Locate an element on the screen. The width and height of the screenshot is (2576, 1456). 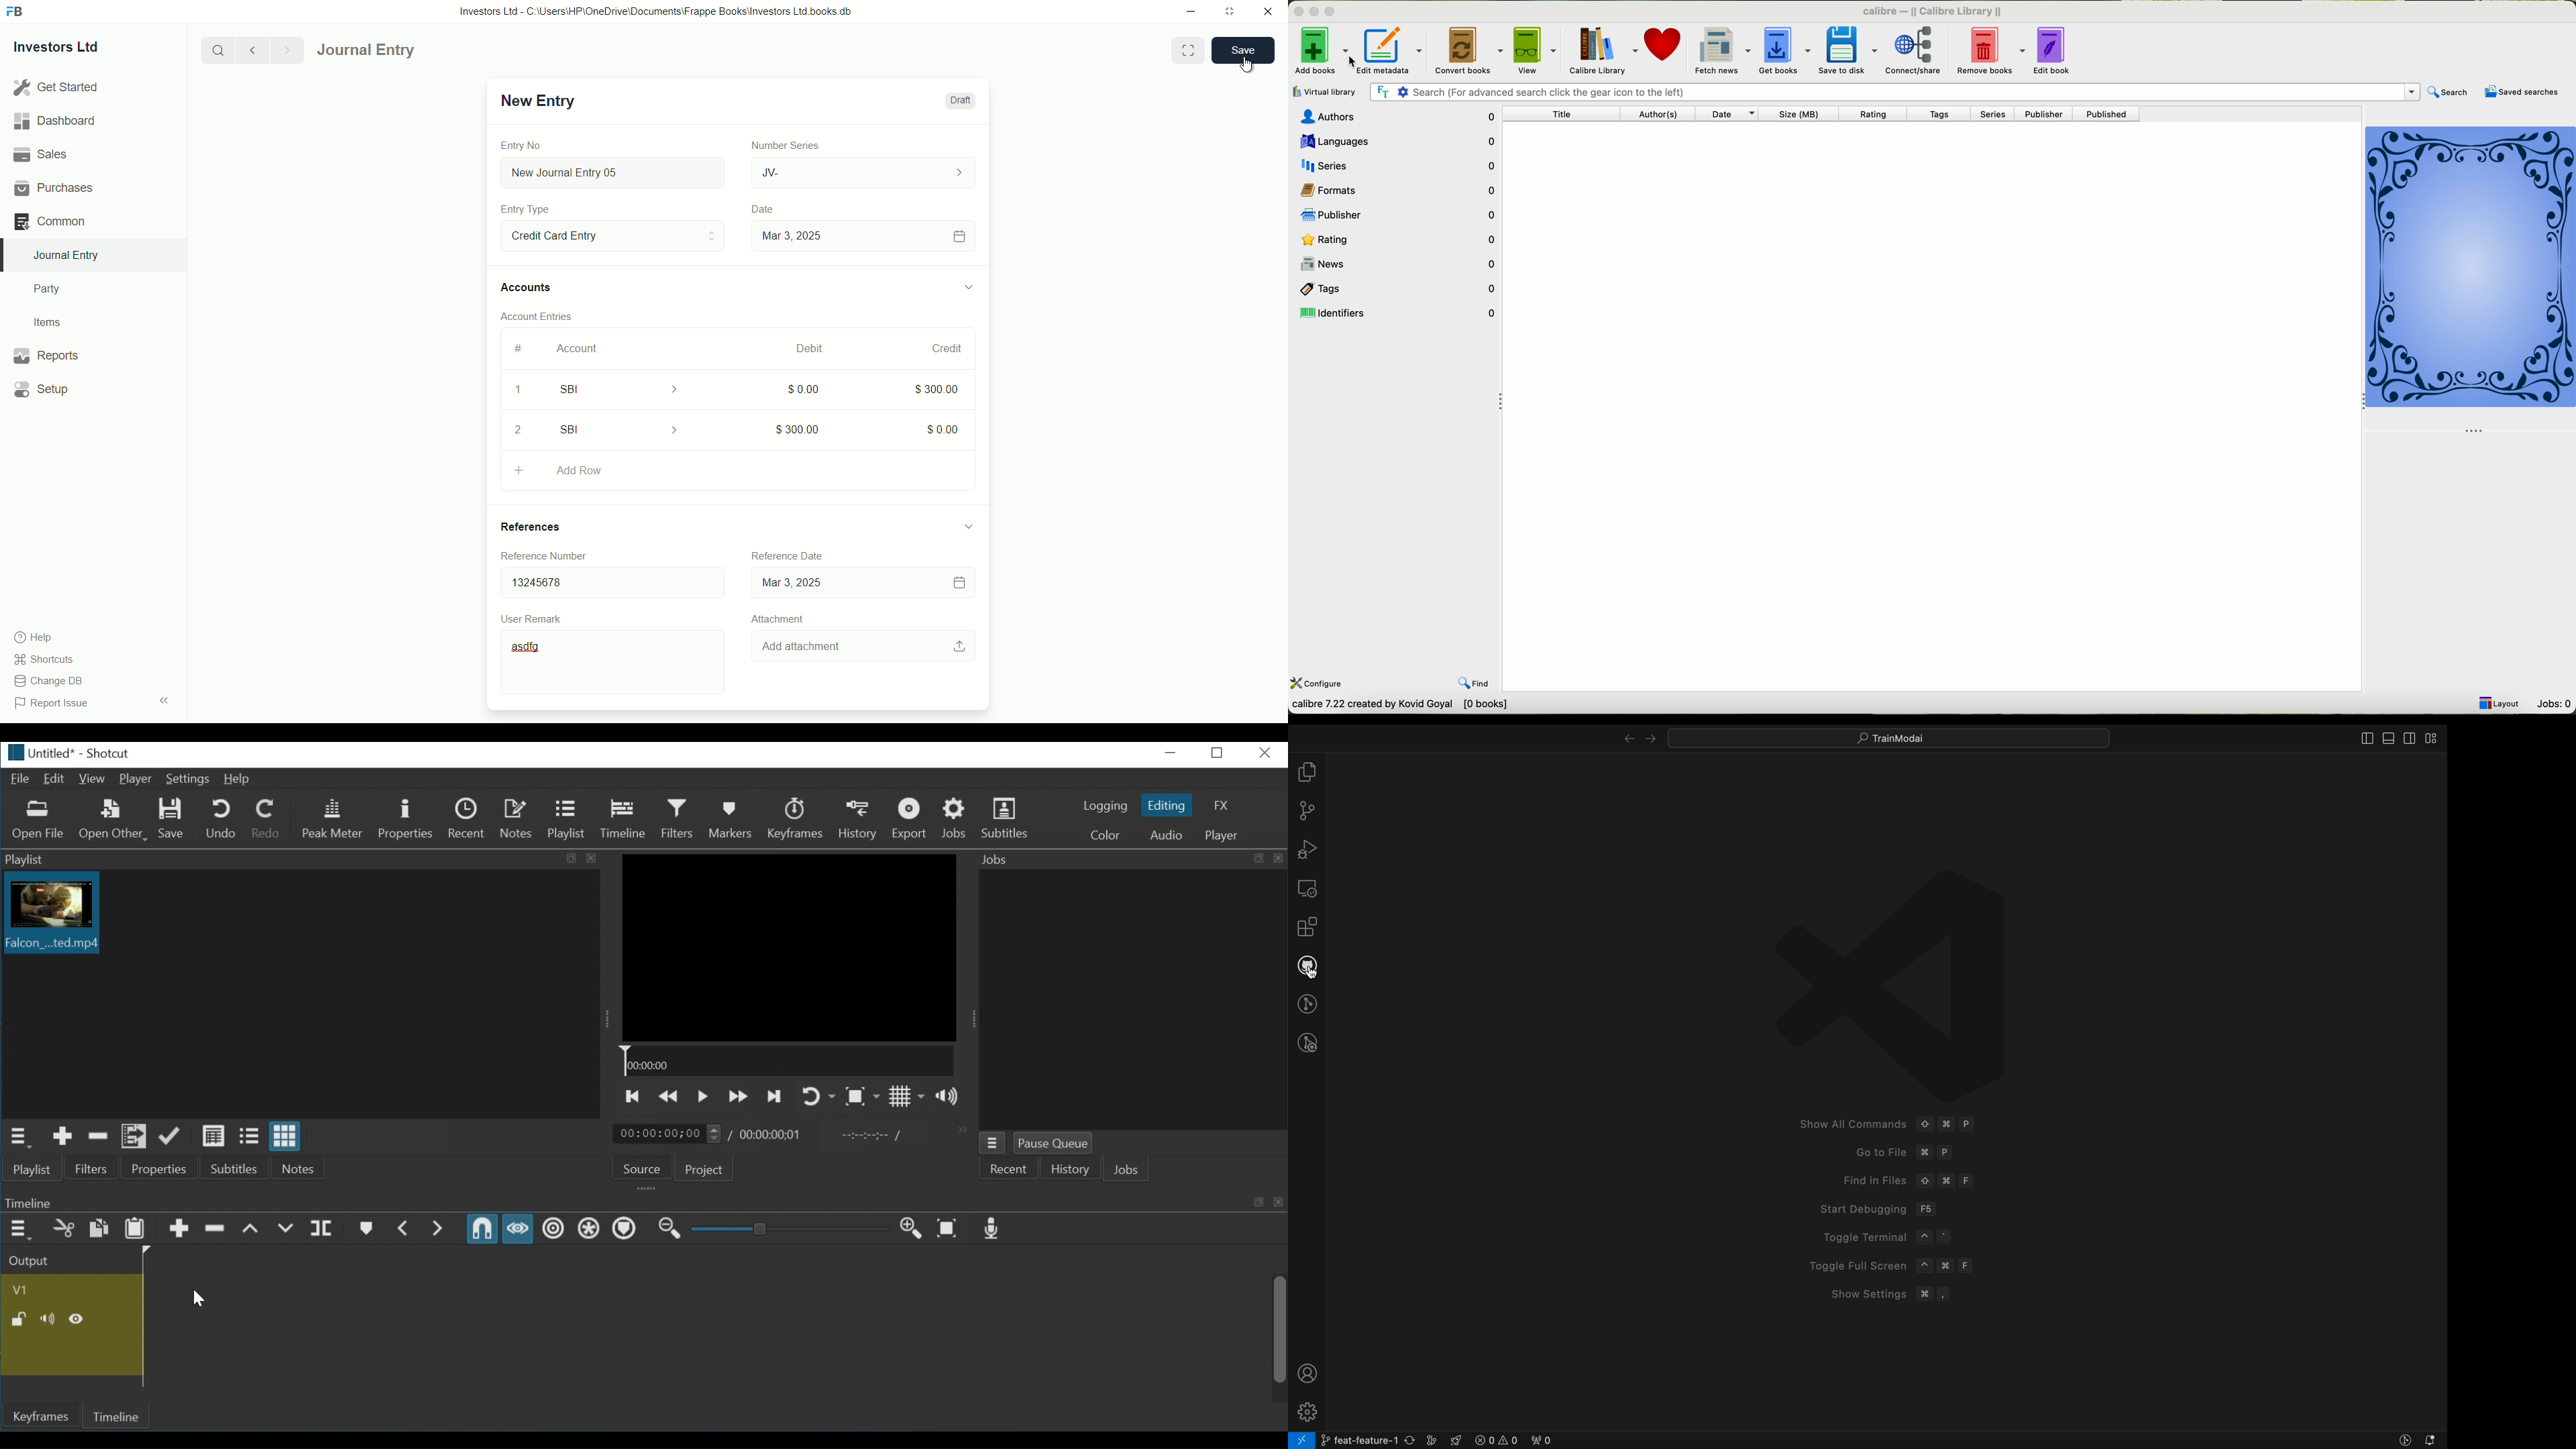
Draft is located at coordinates (959, 101).